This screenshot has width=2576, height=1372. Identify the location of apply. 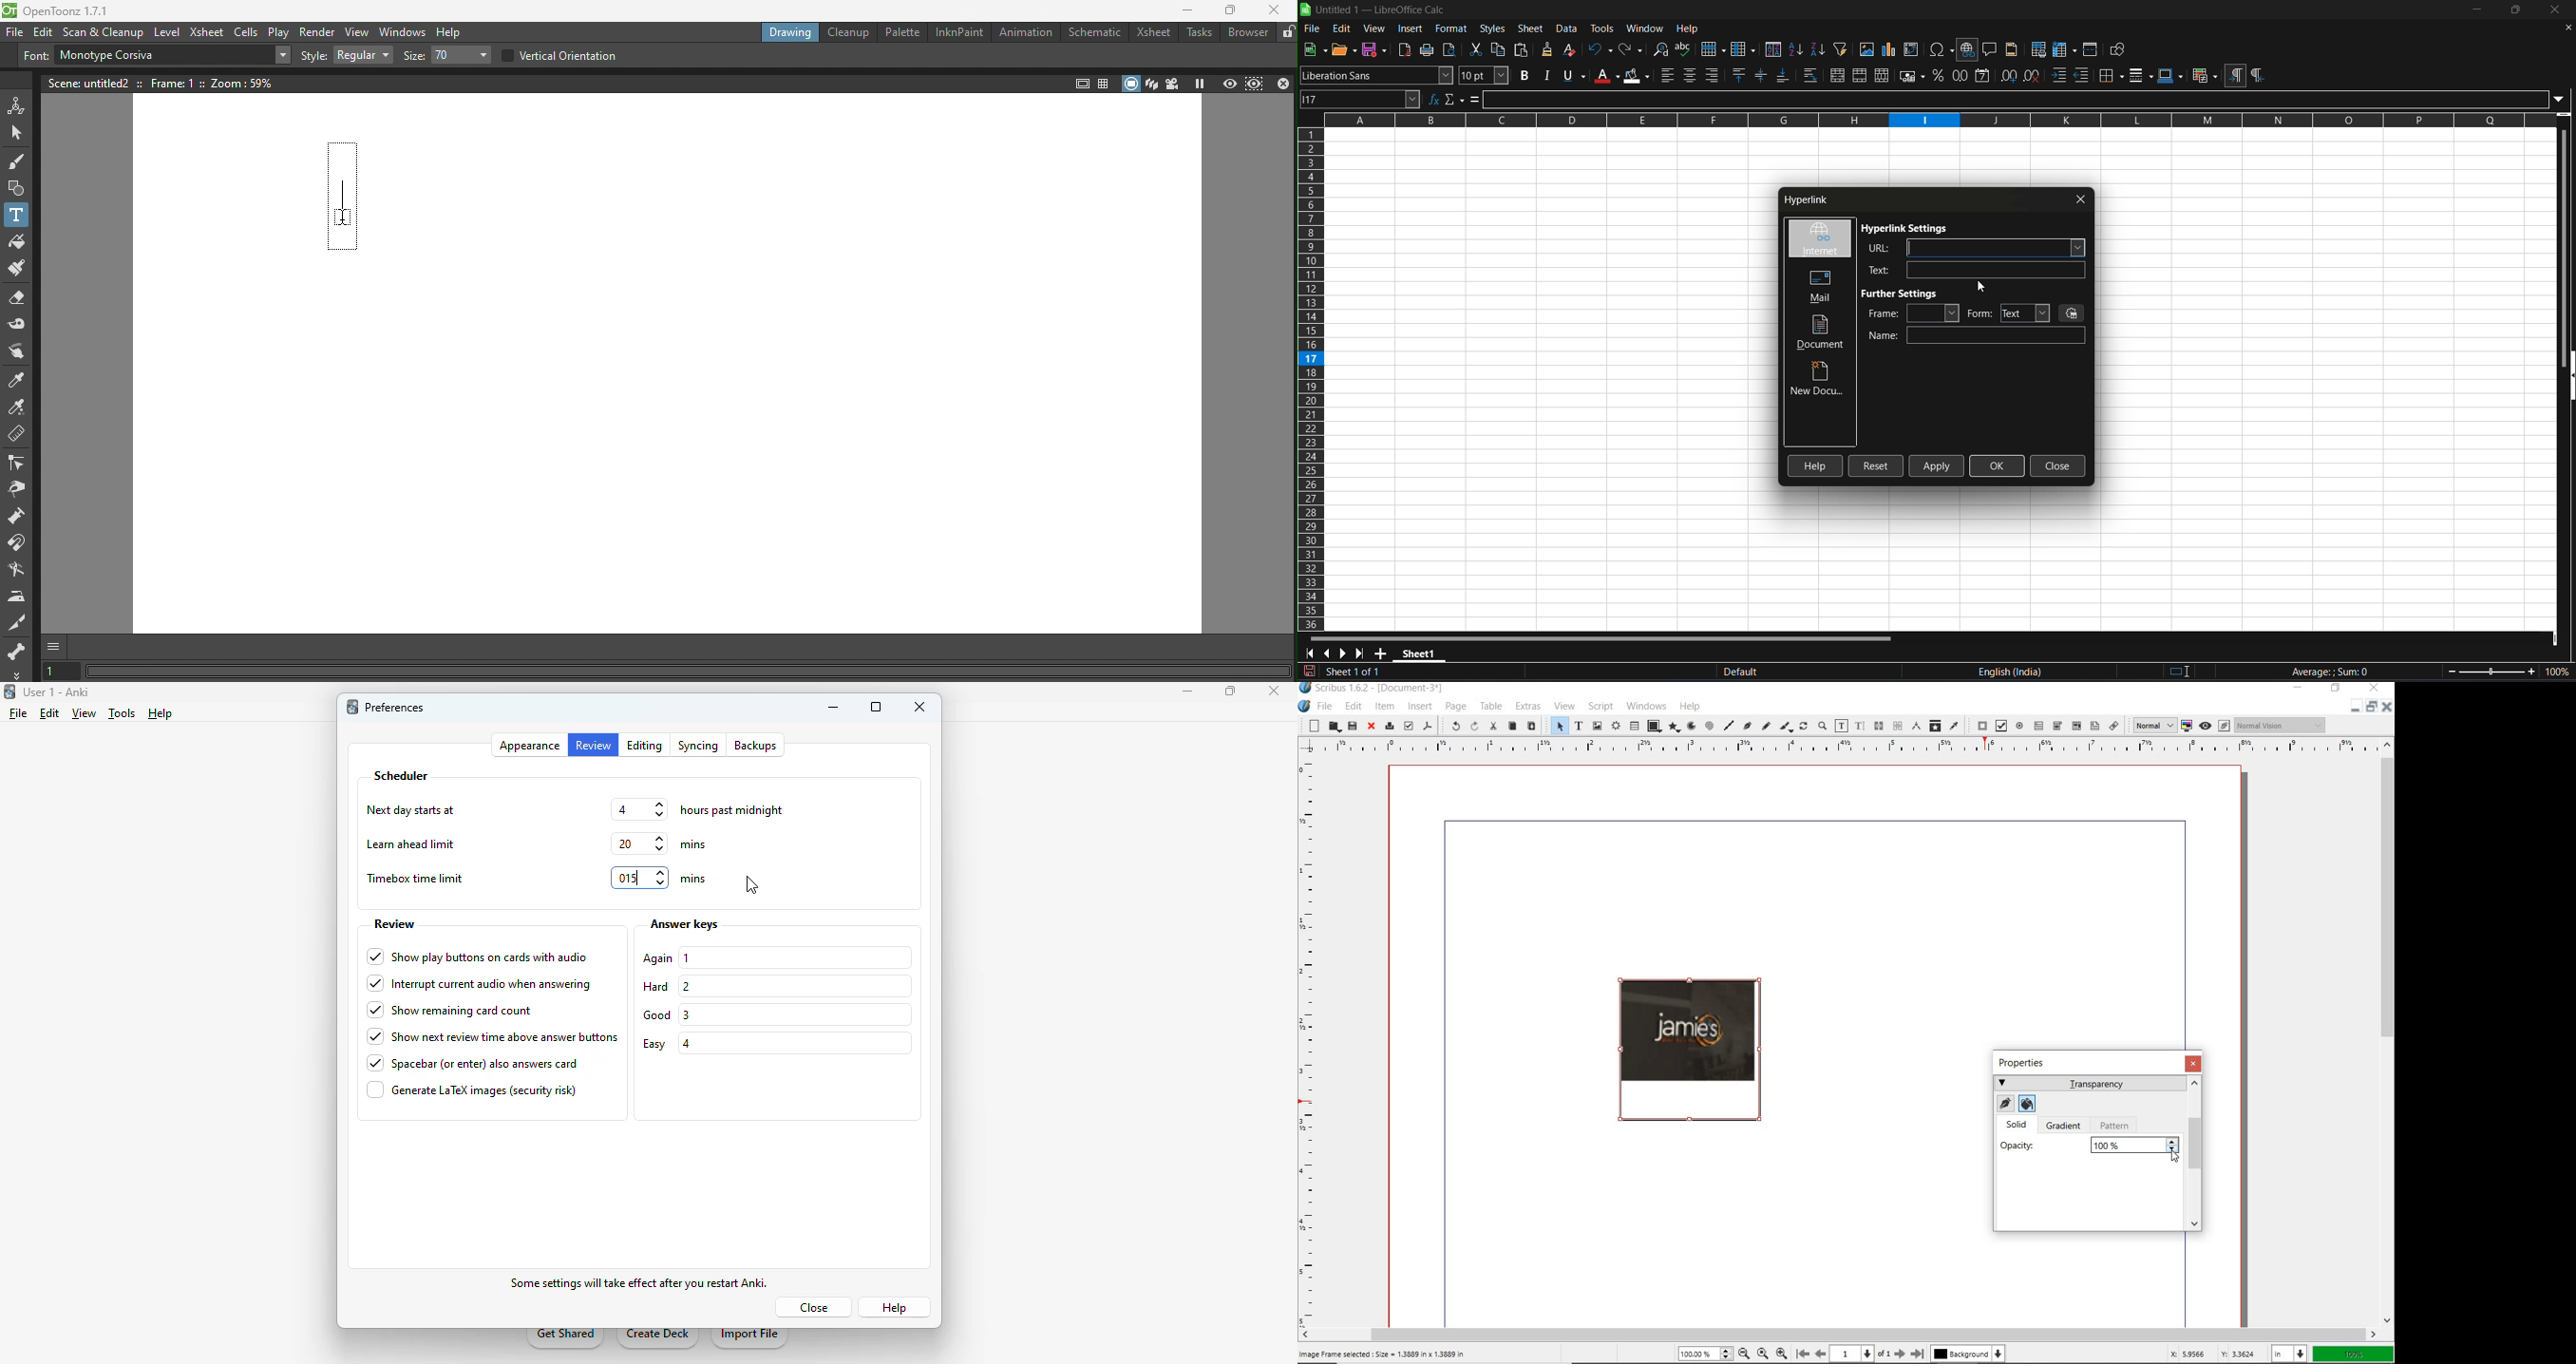
(1938, 466).